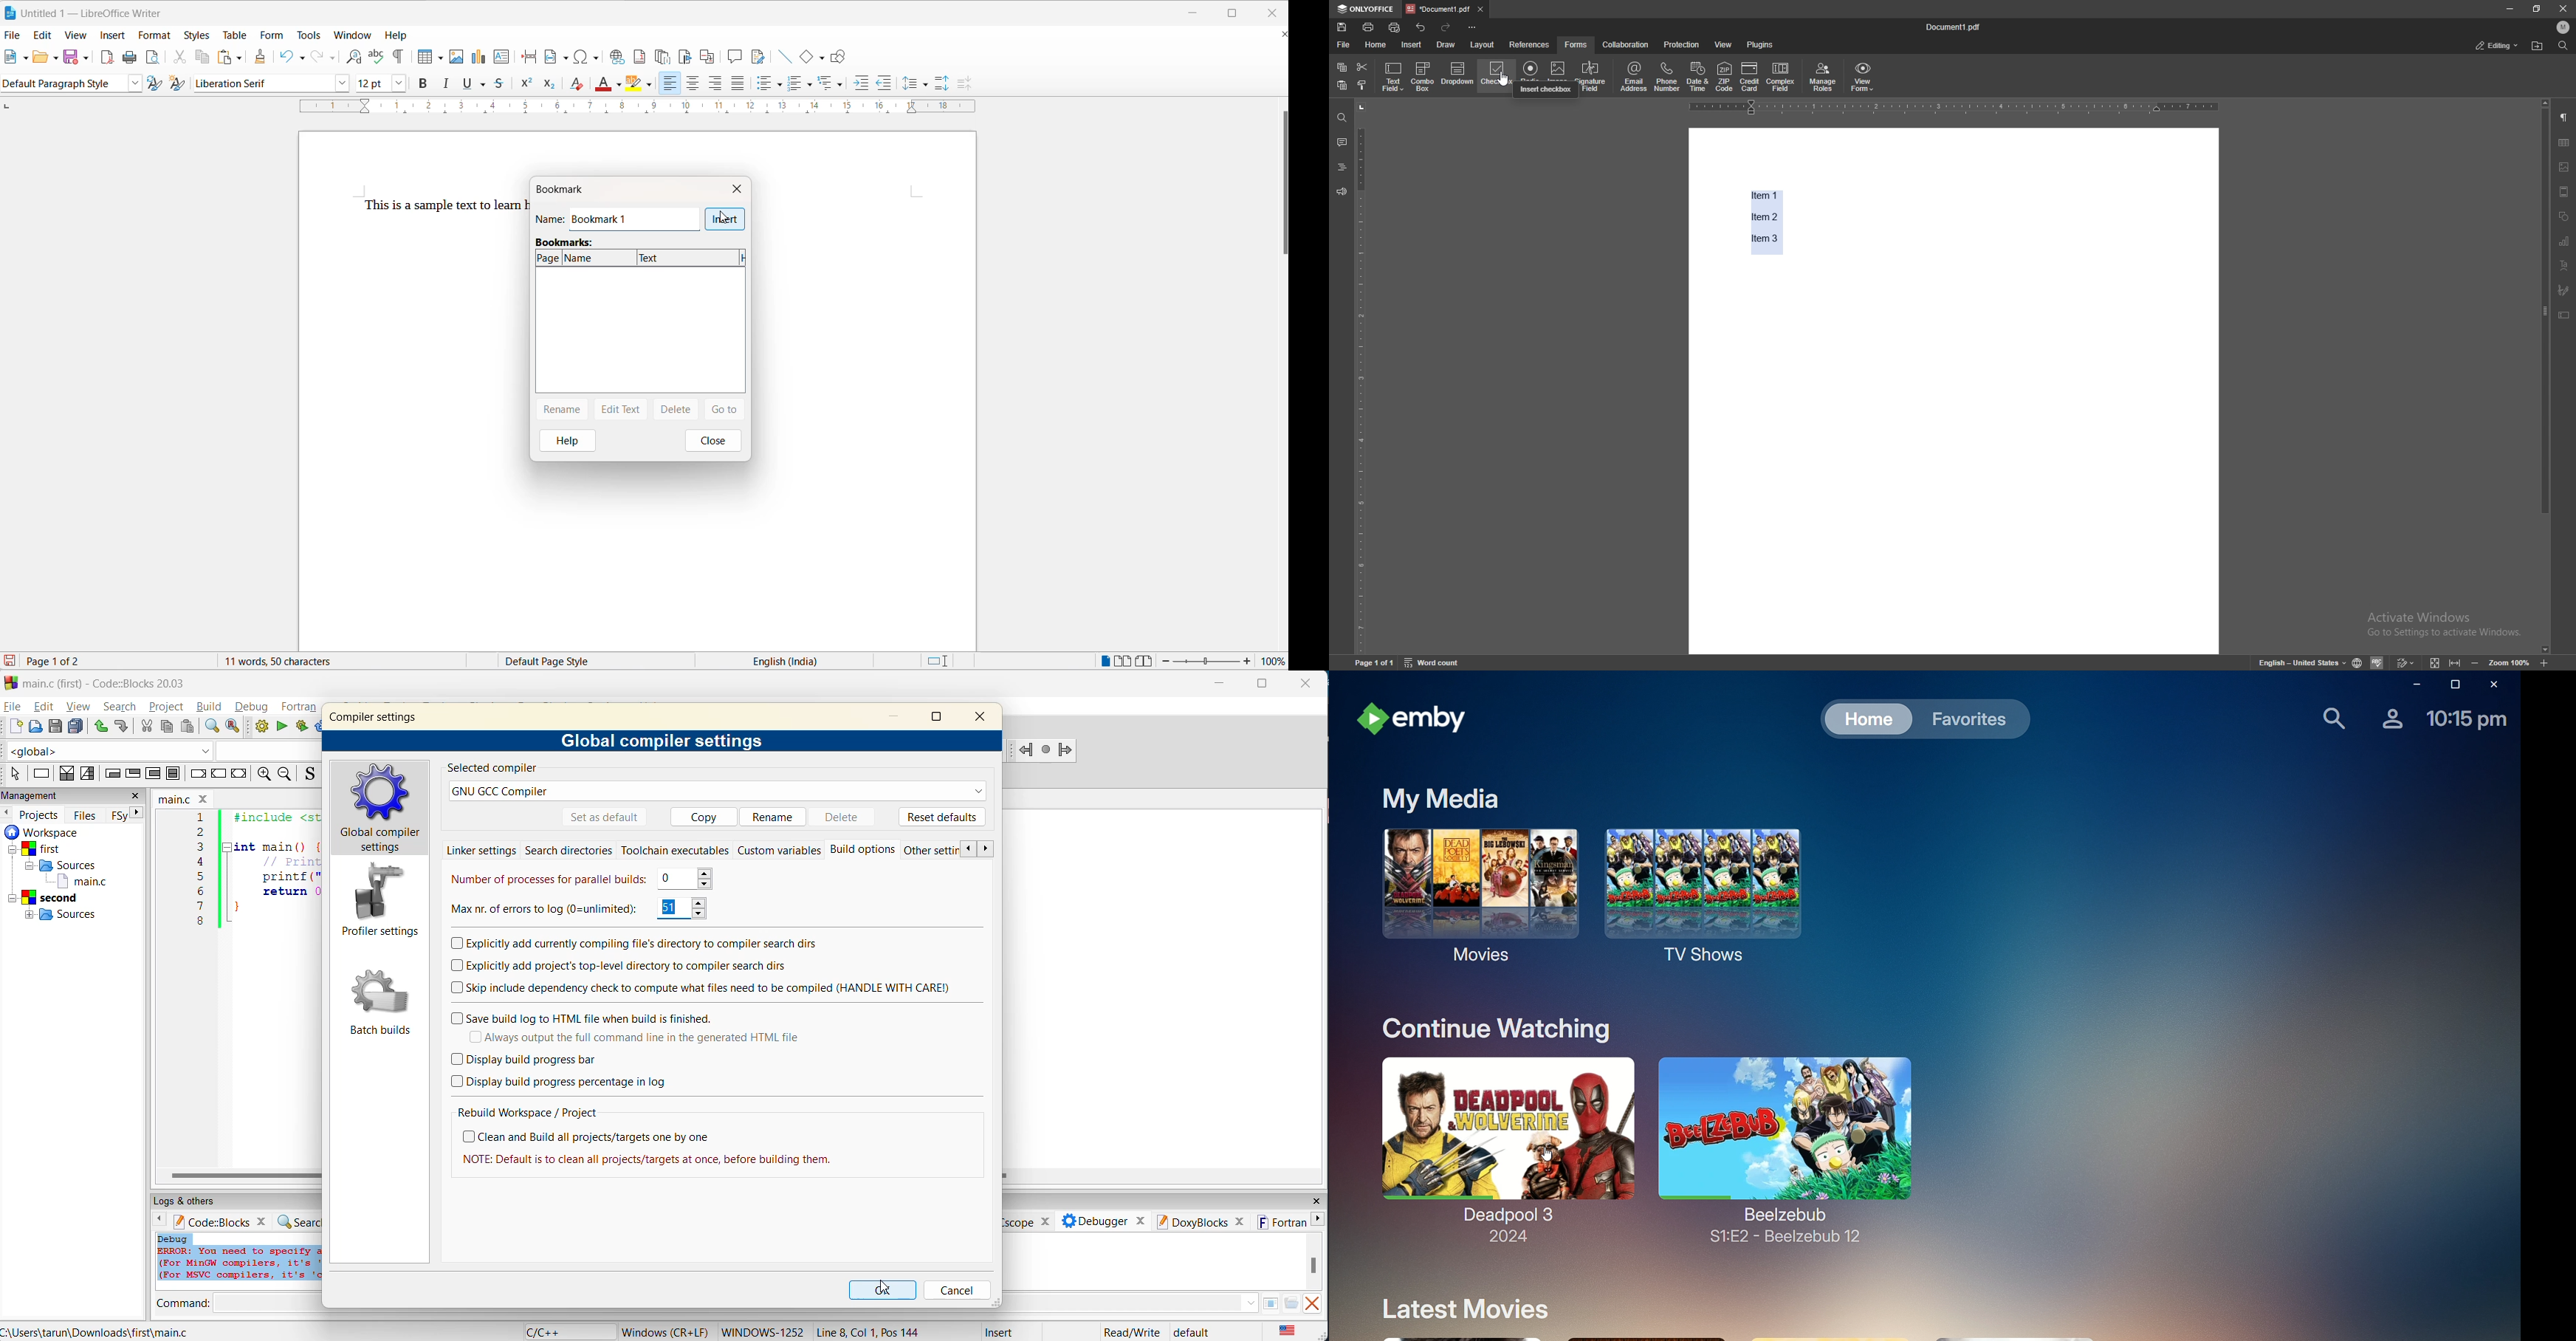 The height and width of the screenshot is (1344, 2576). Describe the element at coordinates (1196, 10) in the screenshot. I see `minimze` at that location.